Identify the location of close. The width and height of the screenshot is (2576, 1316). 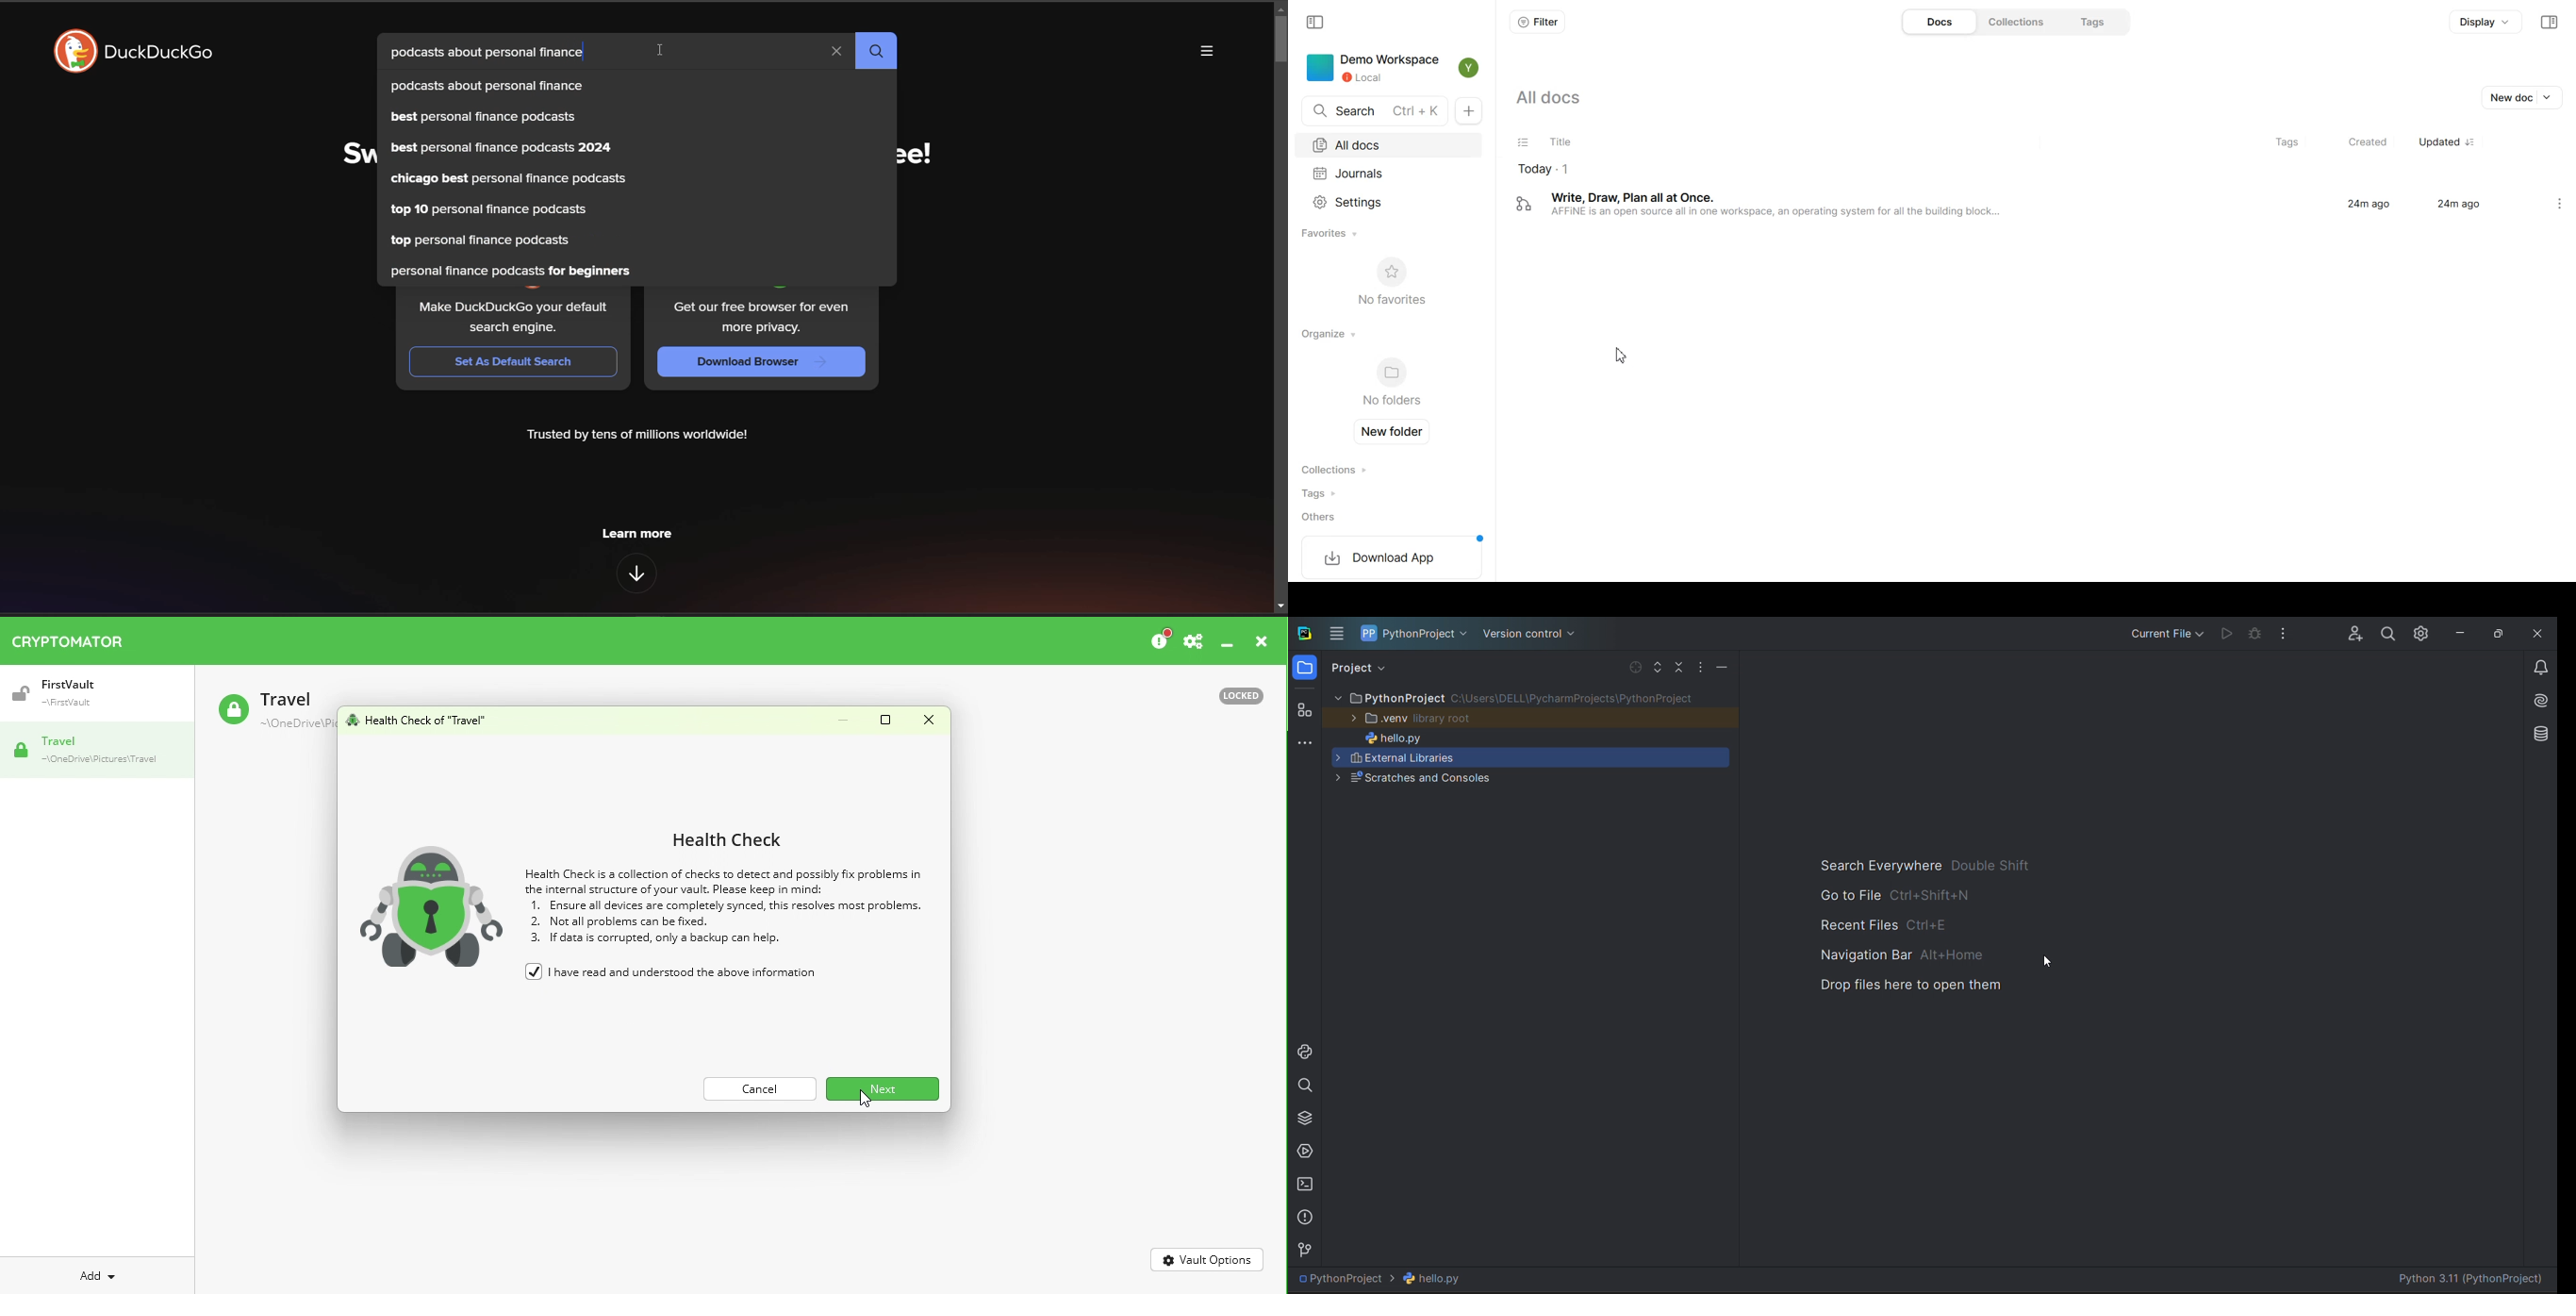
(2536, 630).